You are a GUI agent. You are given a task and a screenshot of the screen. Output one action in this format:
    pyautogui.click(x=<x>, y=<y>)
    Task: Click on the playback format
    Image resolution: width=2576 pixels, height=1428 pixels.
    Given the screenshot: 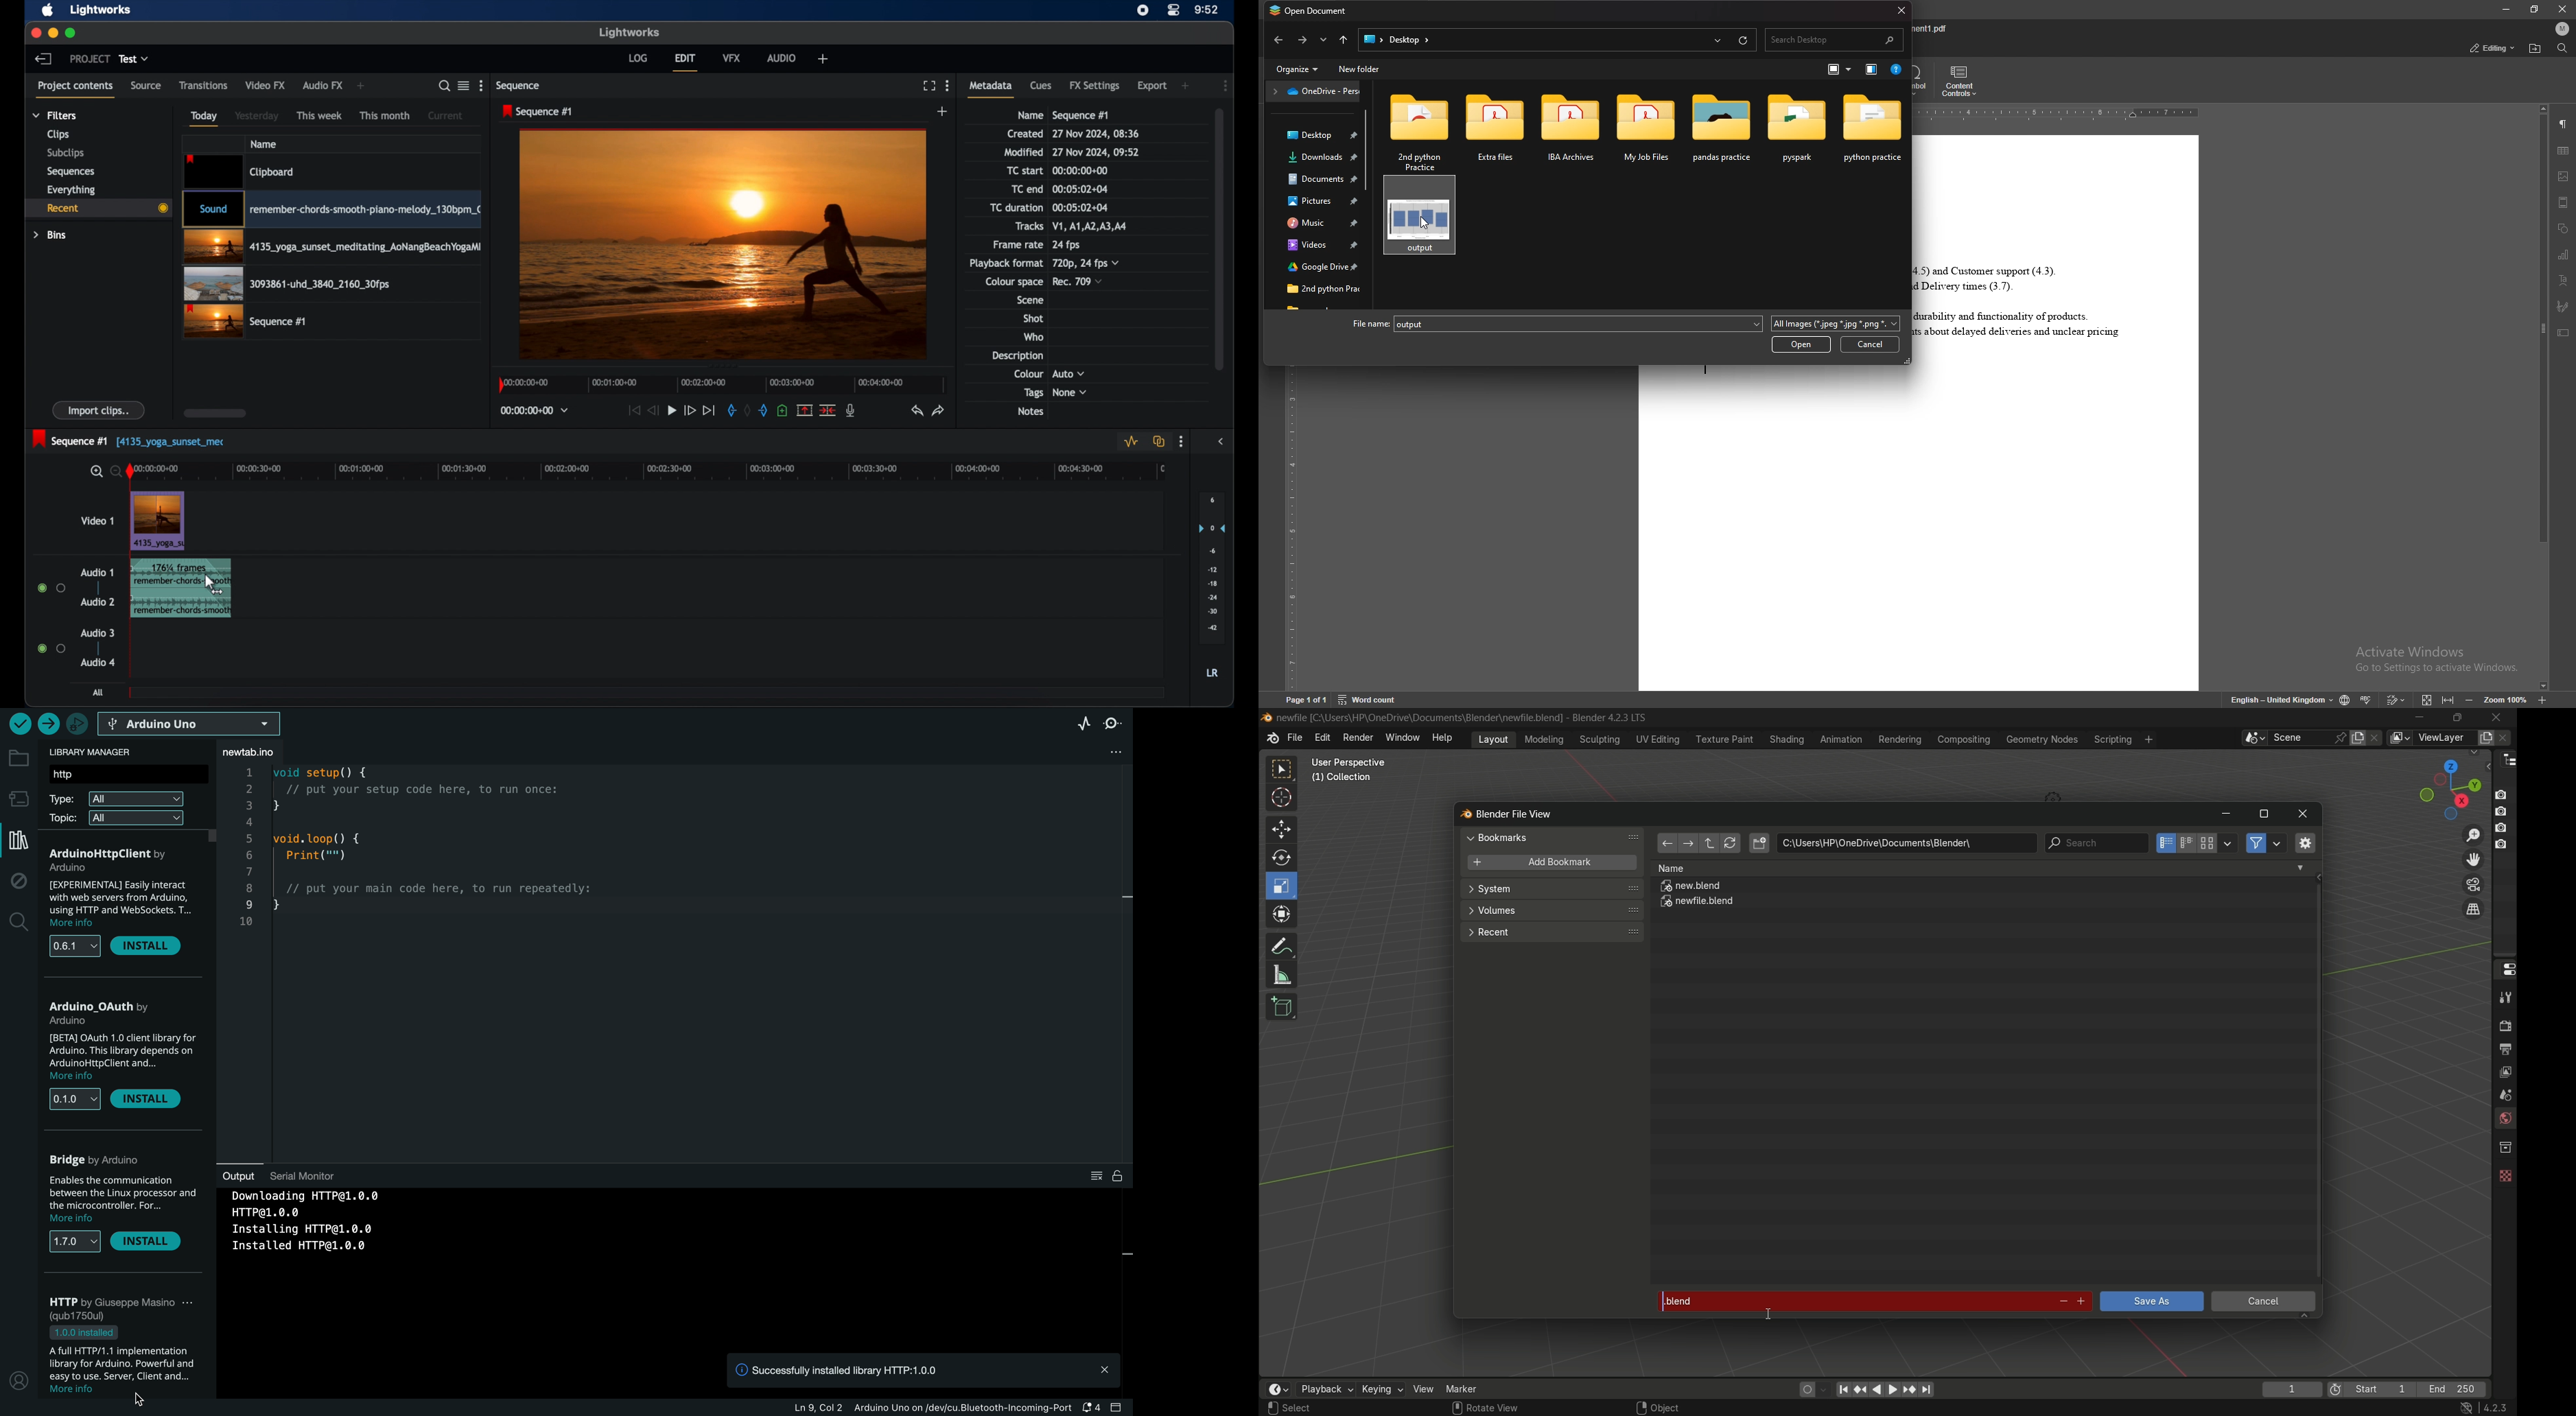 What is the action you would take?
    pyautogui.click(x=1006, y=263)
    